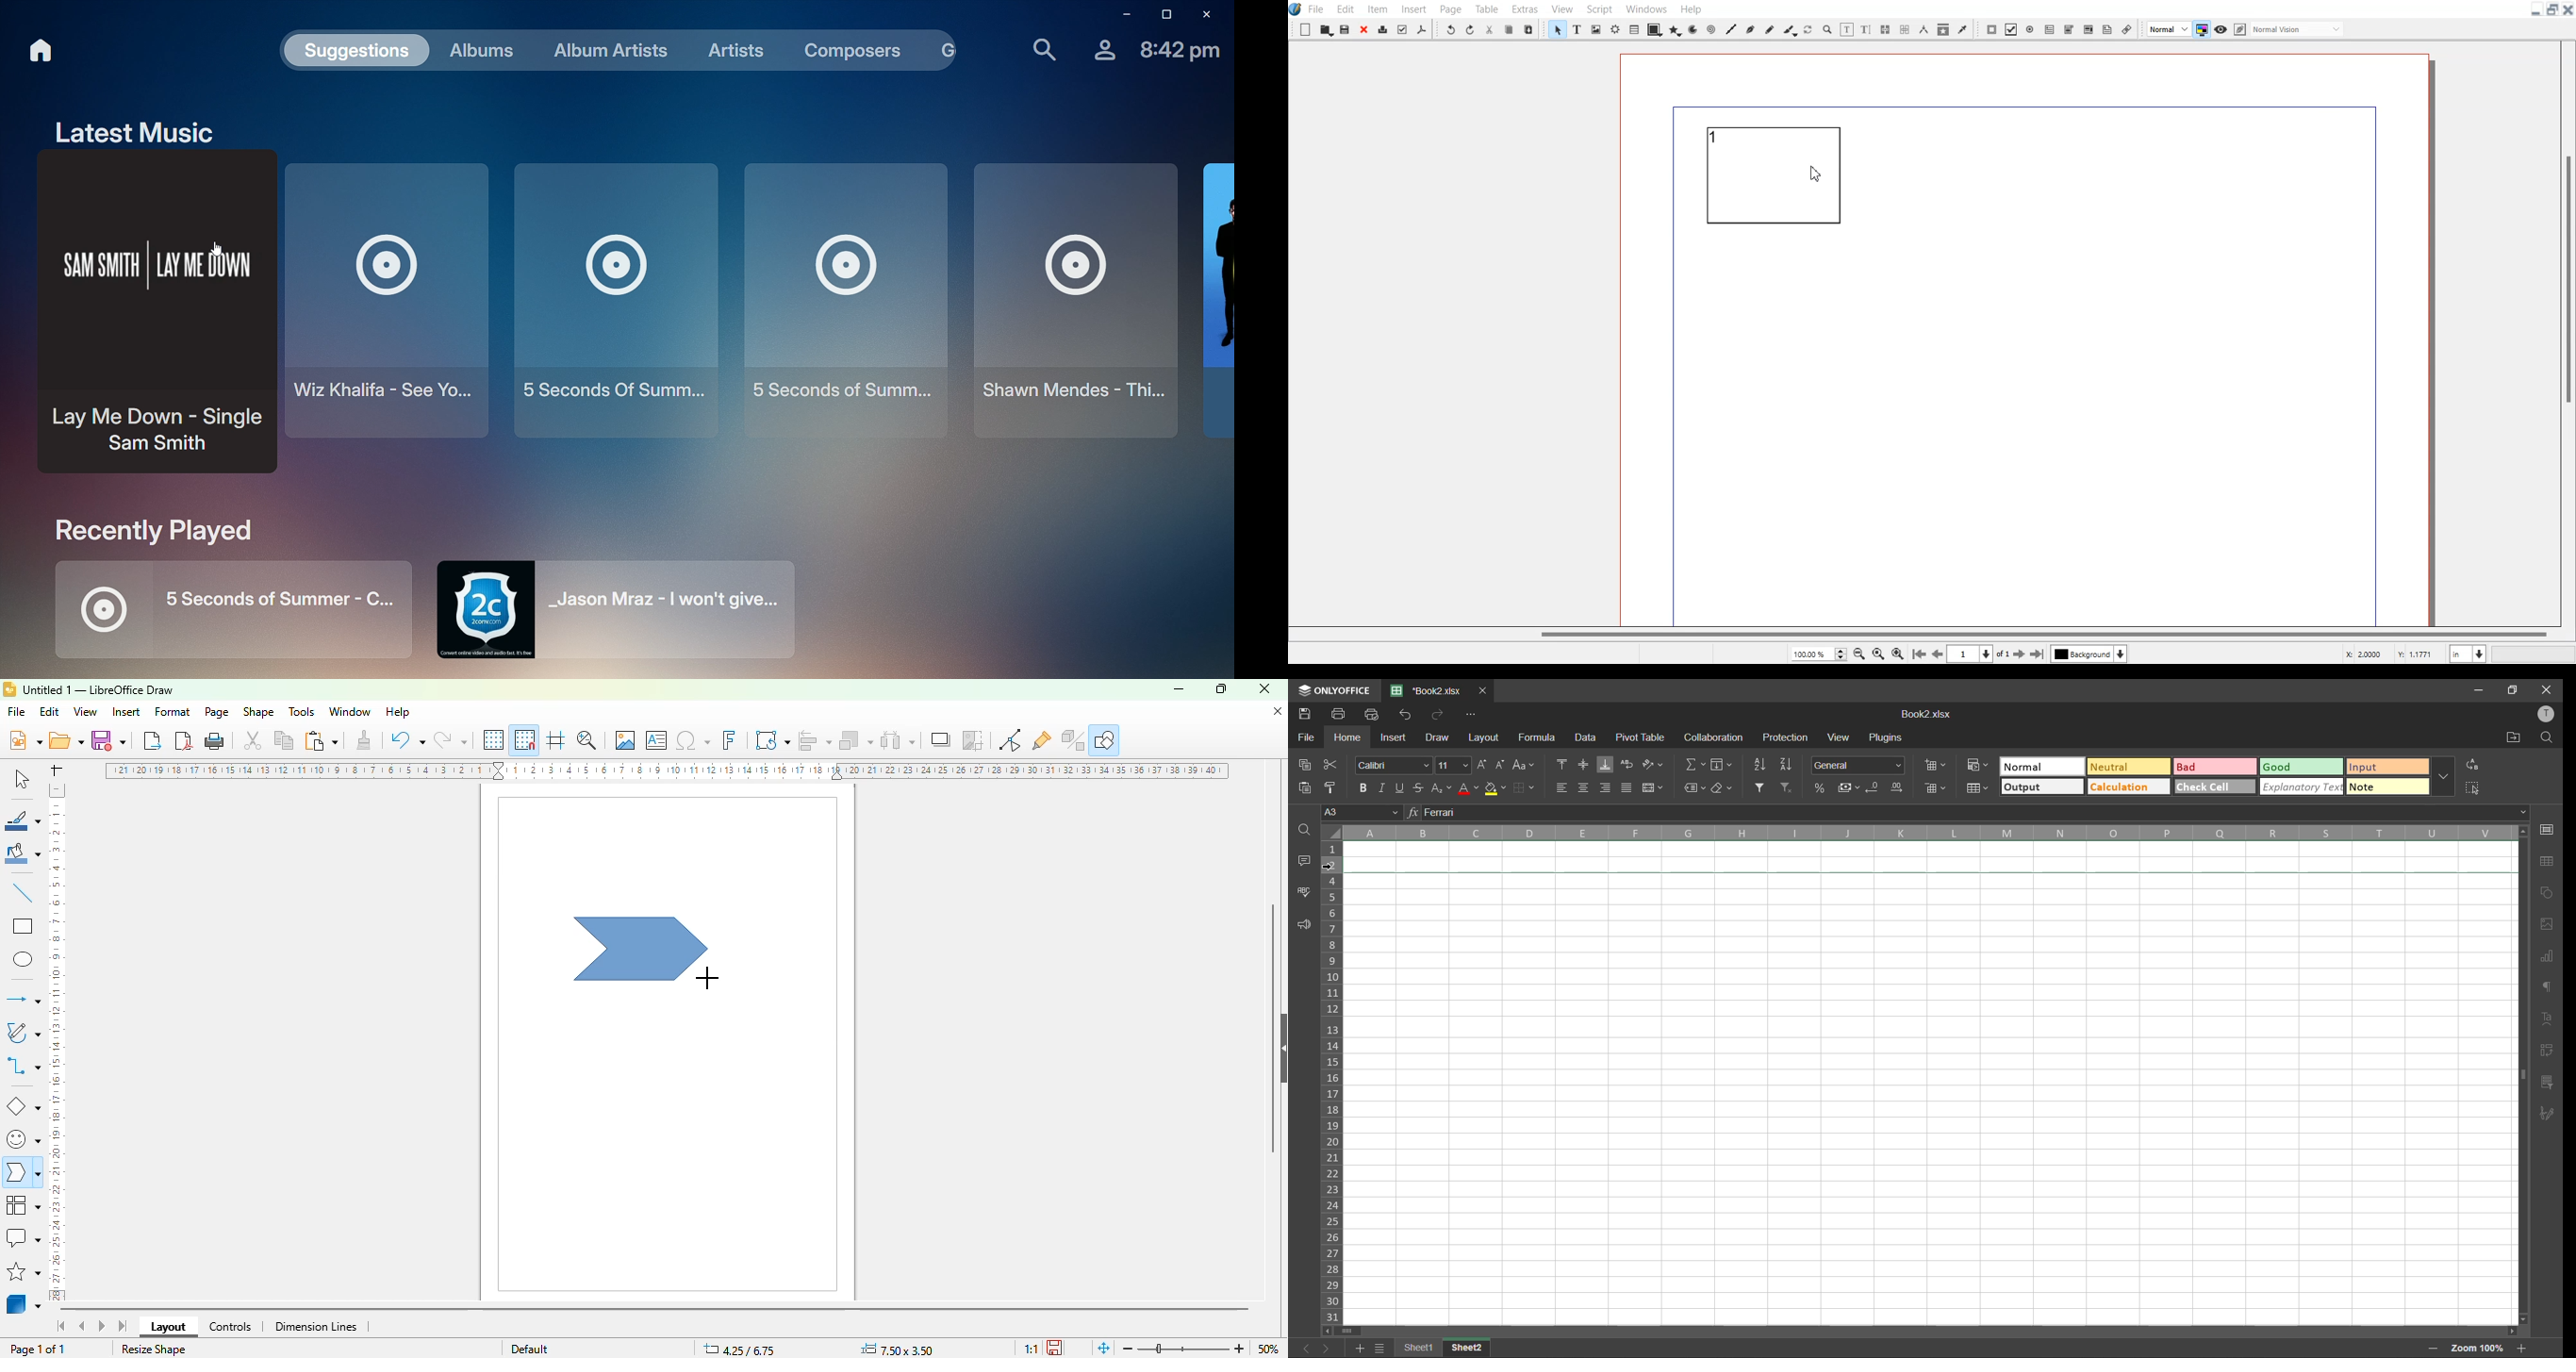 The height and width of the screenshot is (1372, 2576). Describe the element at coordinates (2473, 787) in the screenshot. I see `select all` at that location.